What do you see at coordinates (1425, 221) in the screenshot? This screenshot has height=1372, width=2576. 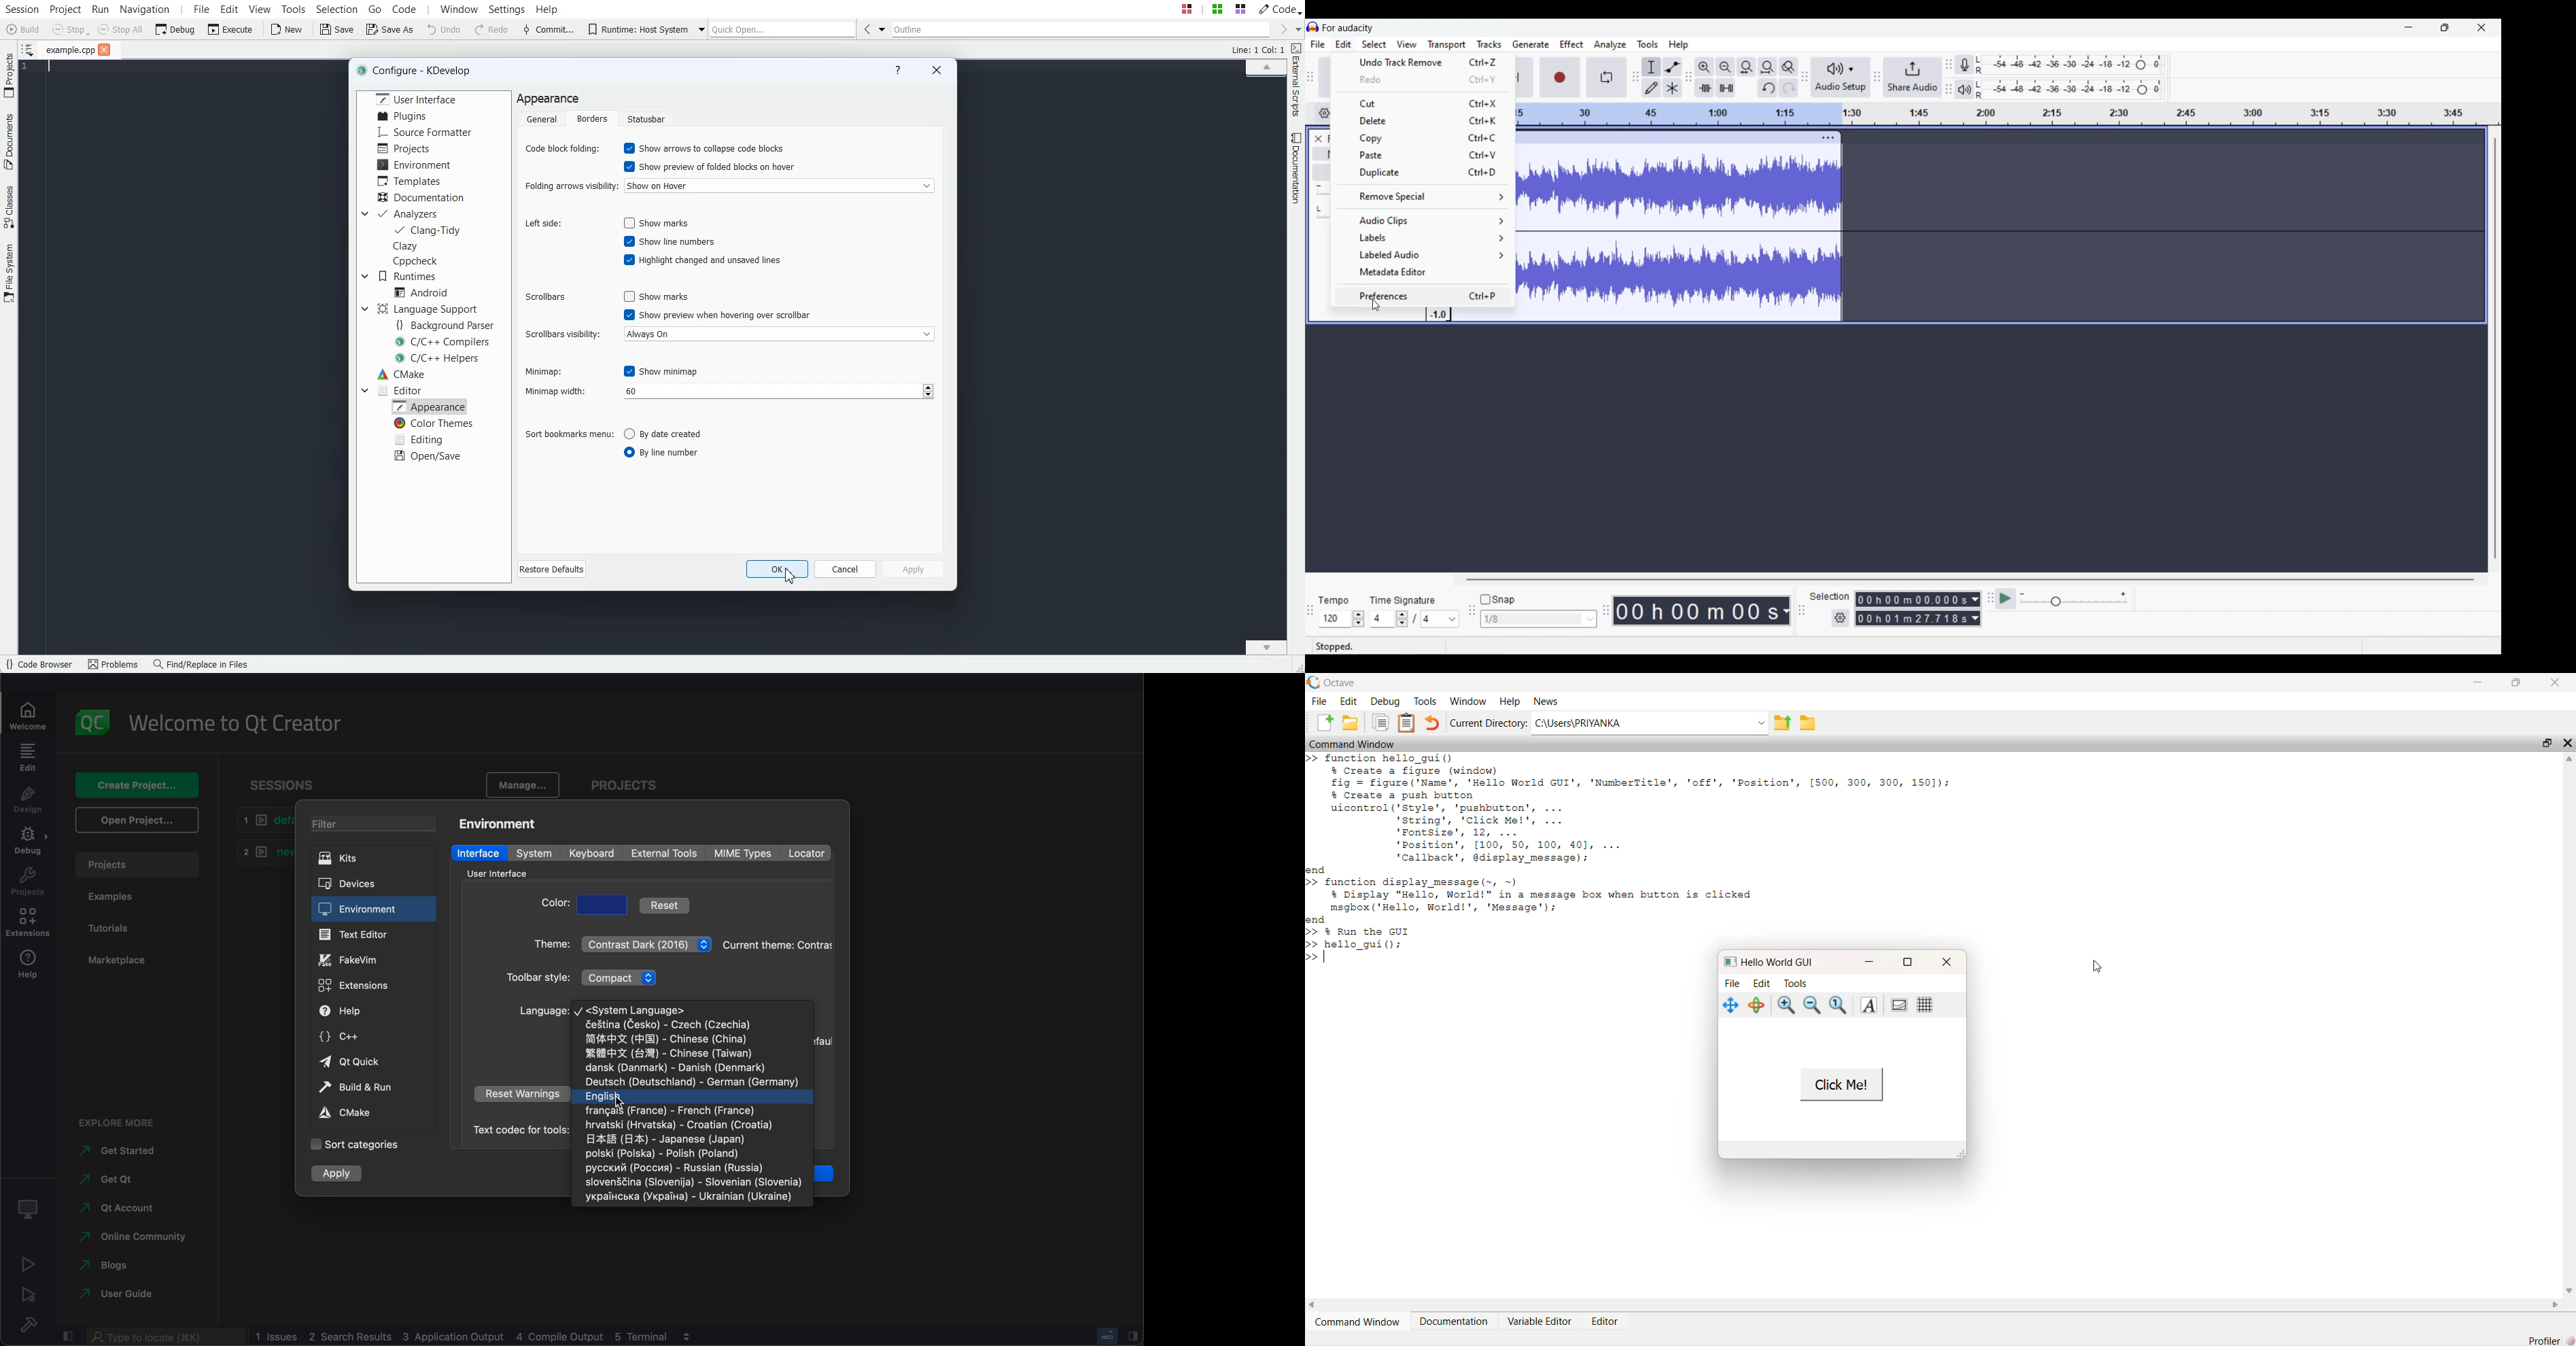 I see `Audio clip options` at bounding box center [1425, 221].